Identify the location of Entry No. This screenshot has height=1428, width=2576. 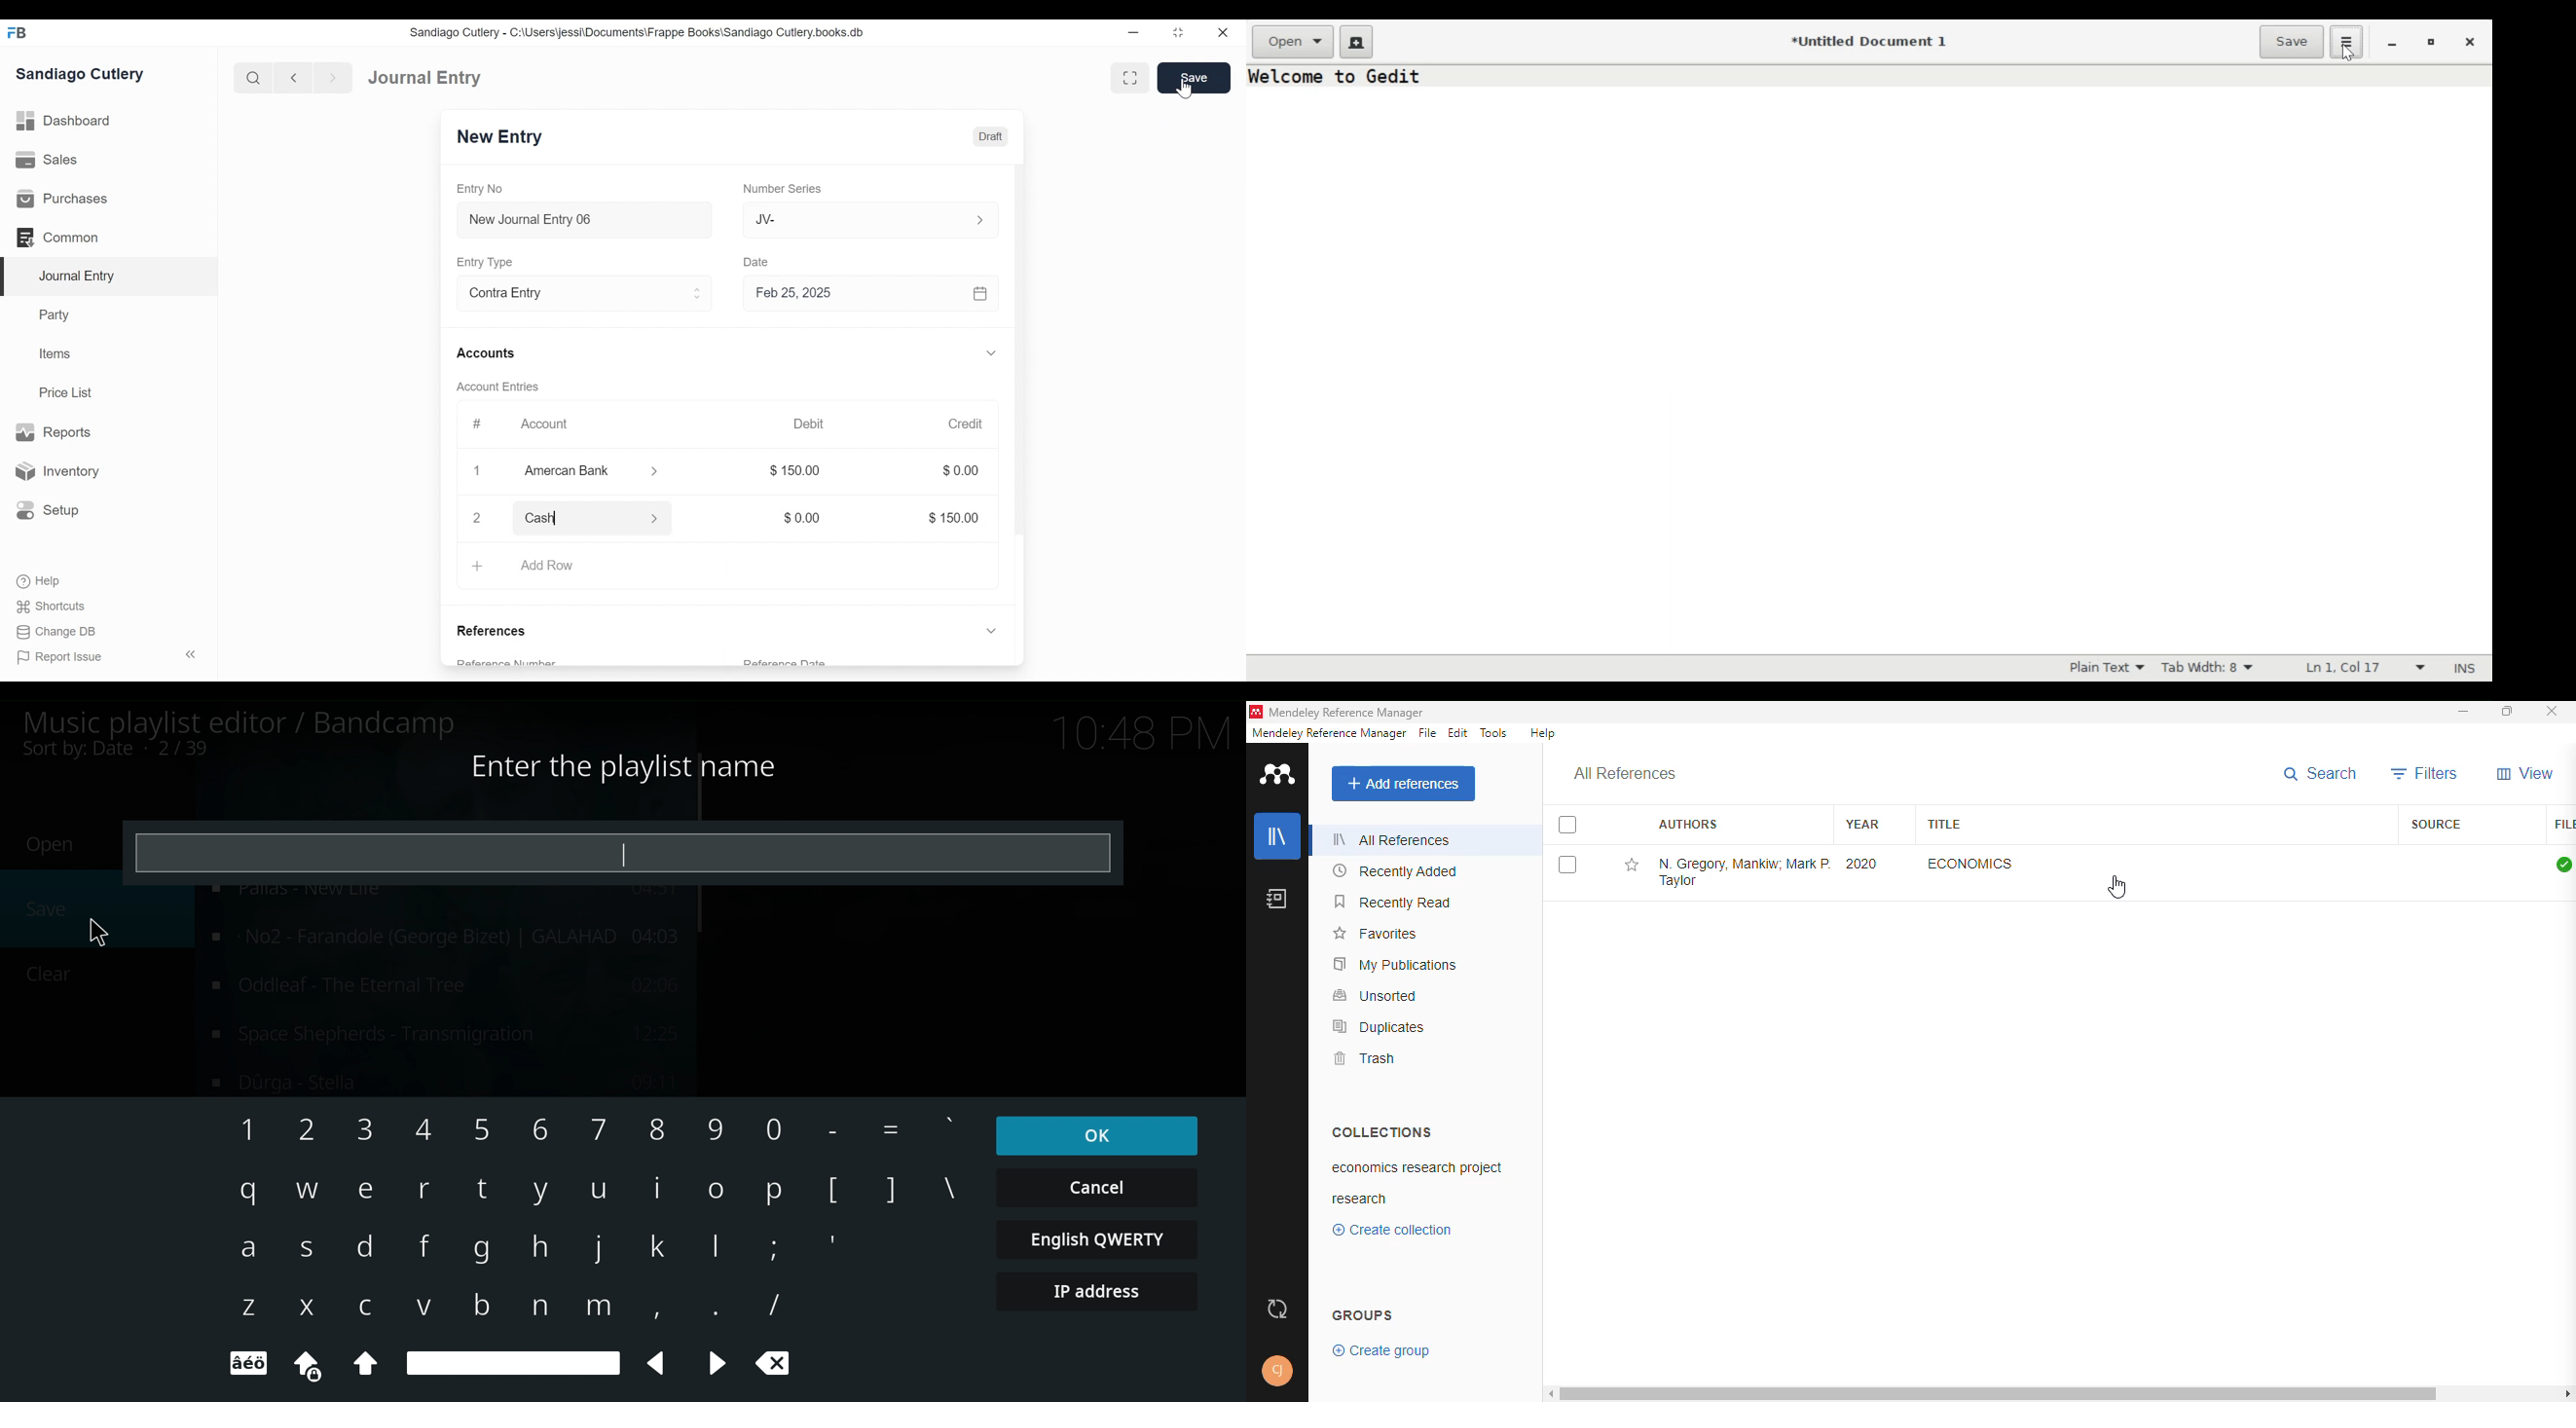
(480, 190).